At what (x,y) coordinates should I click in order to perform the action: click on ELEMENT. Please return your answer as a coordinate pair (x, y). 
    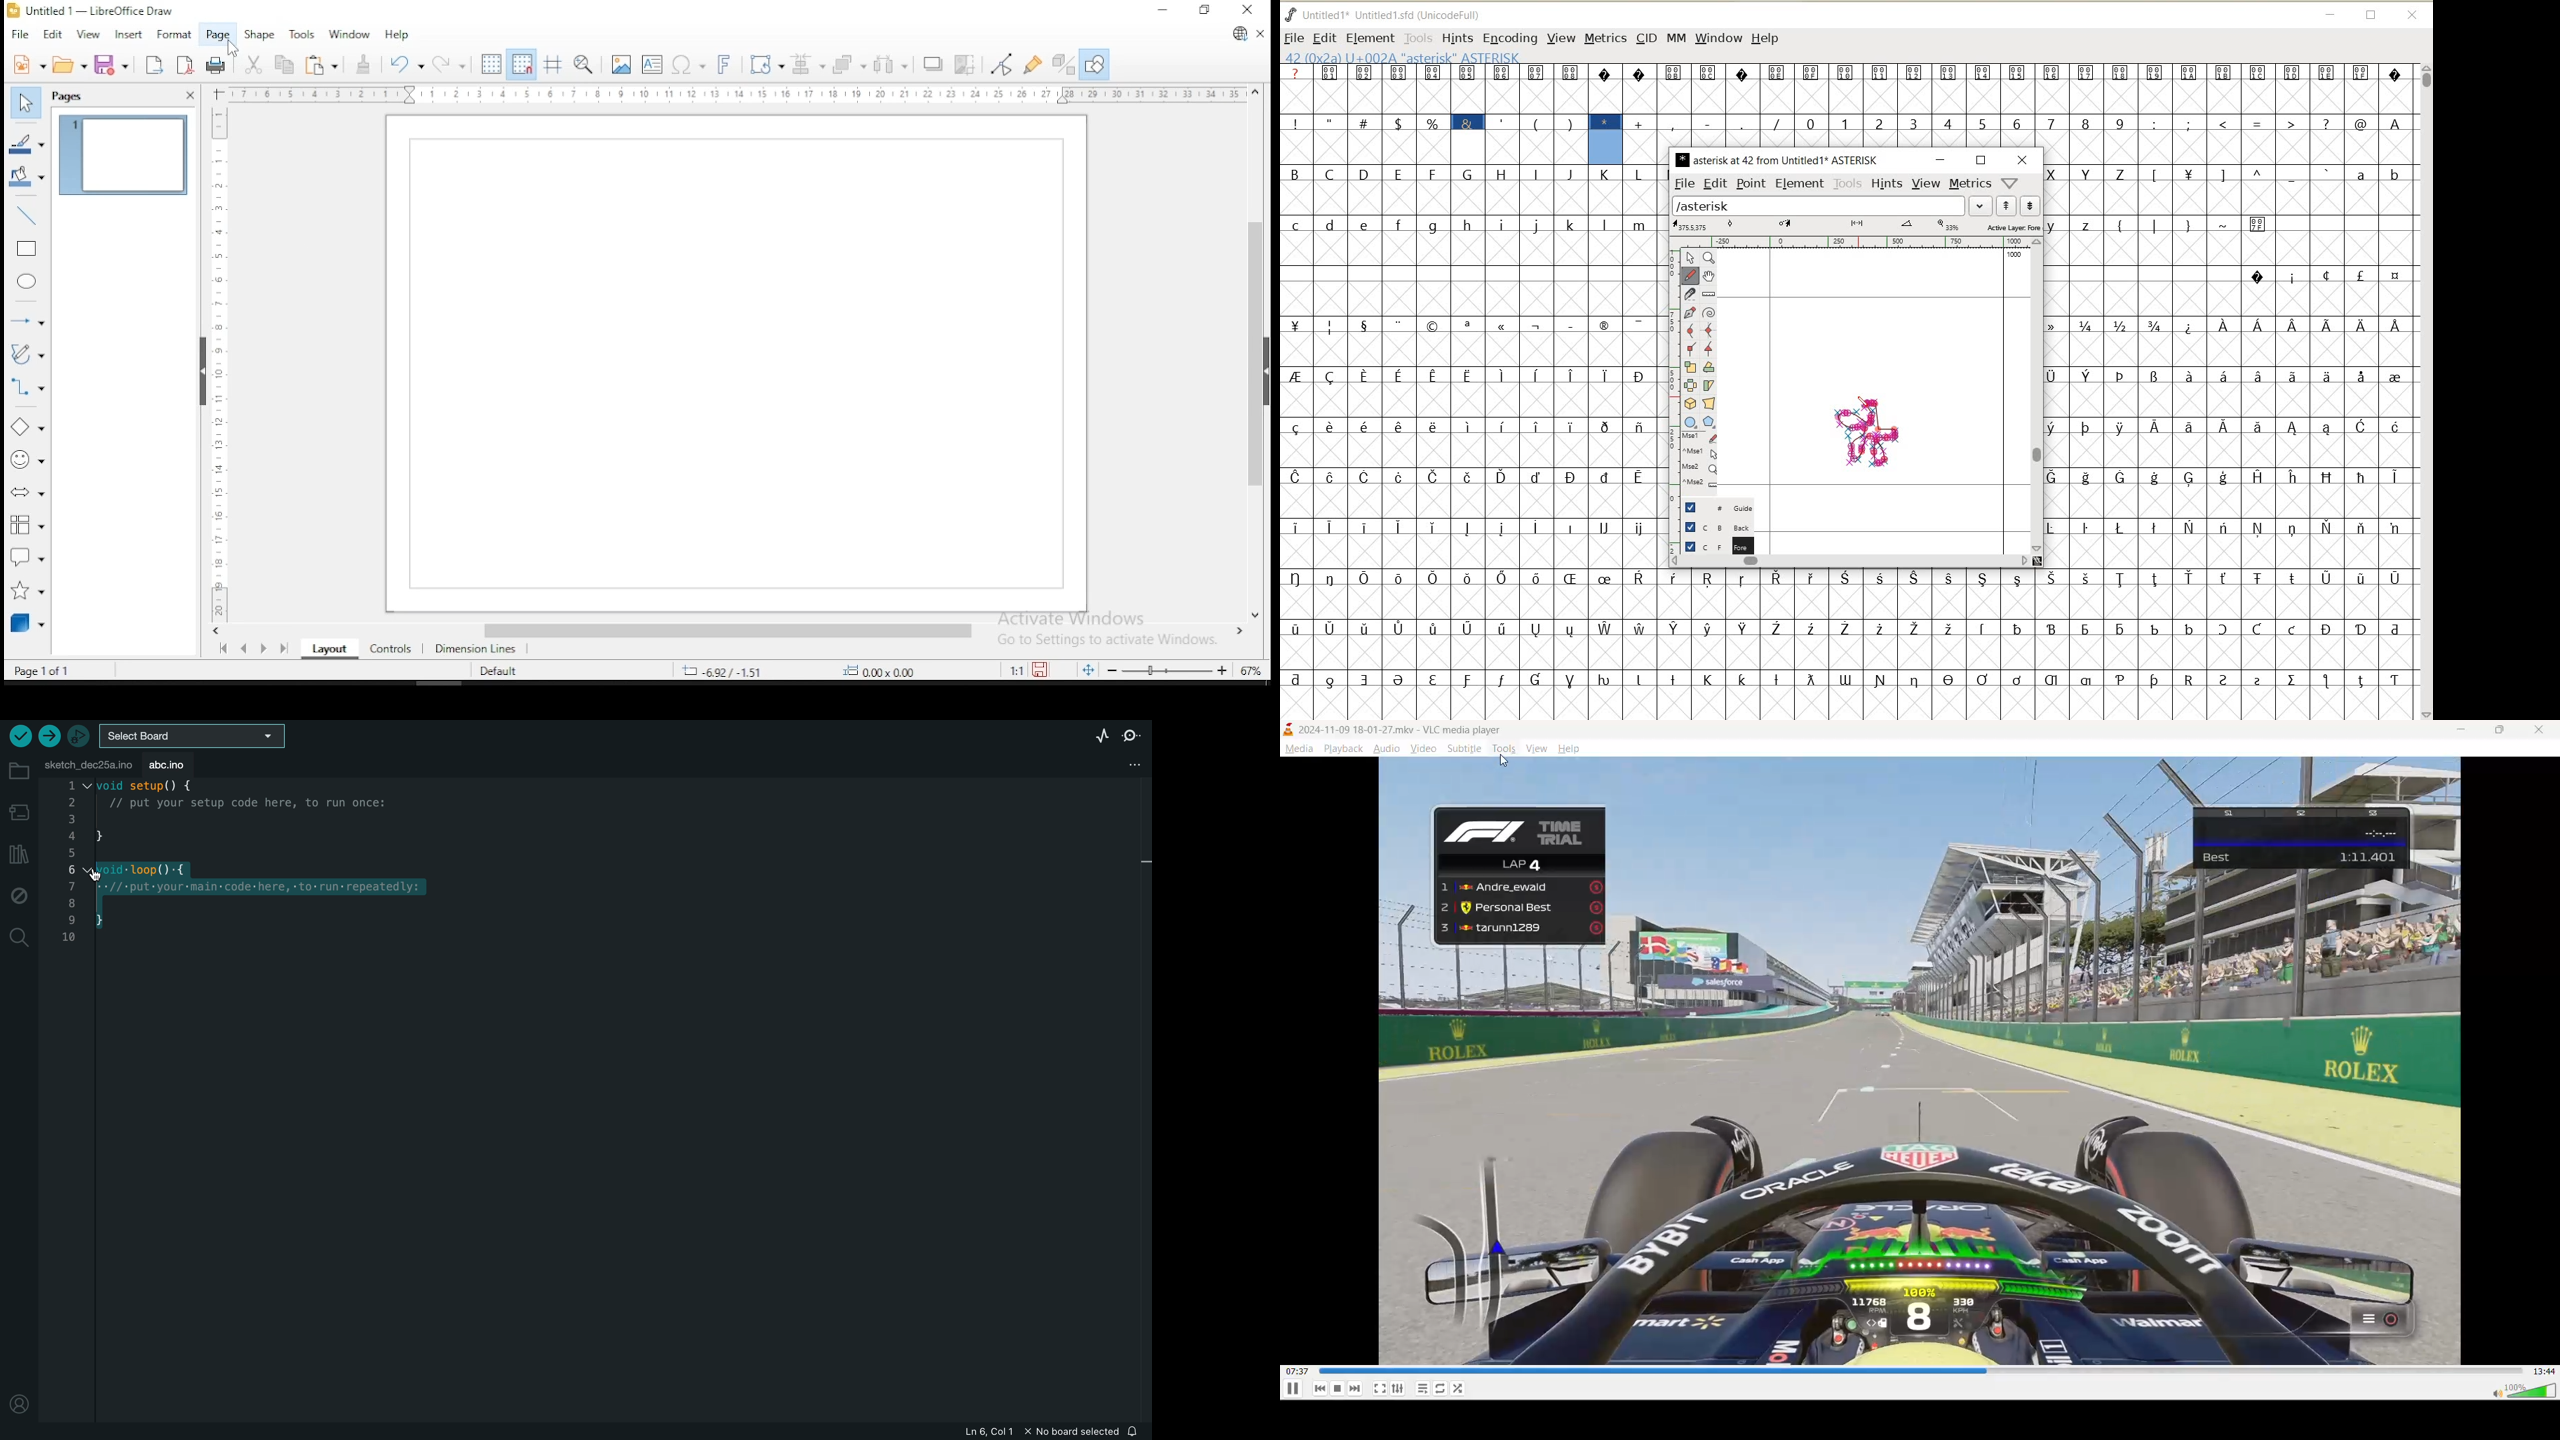
    Looking at the image, I should click on (1371, 38).